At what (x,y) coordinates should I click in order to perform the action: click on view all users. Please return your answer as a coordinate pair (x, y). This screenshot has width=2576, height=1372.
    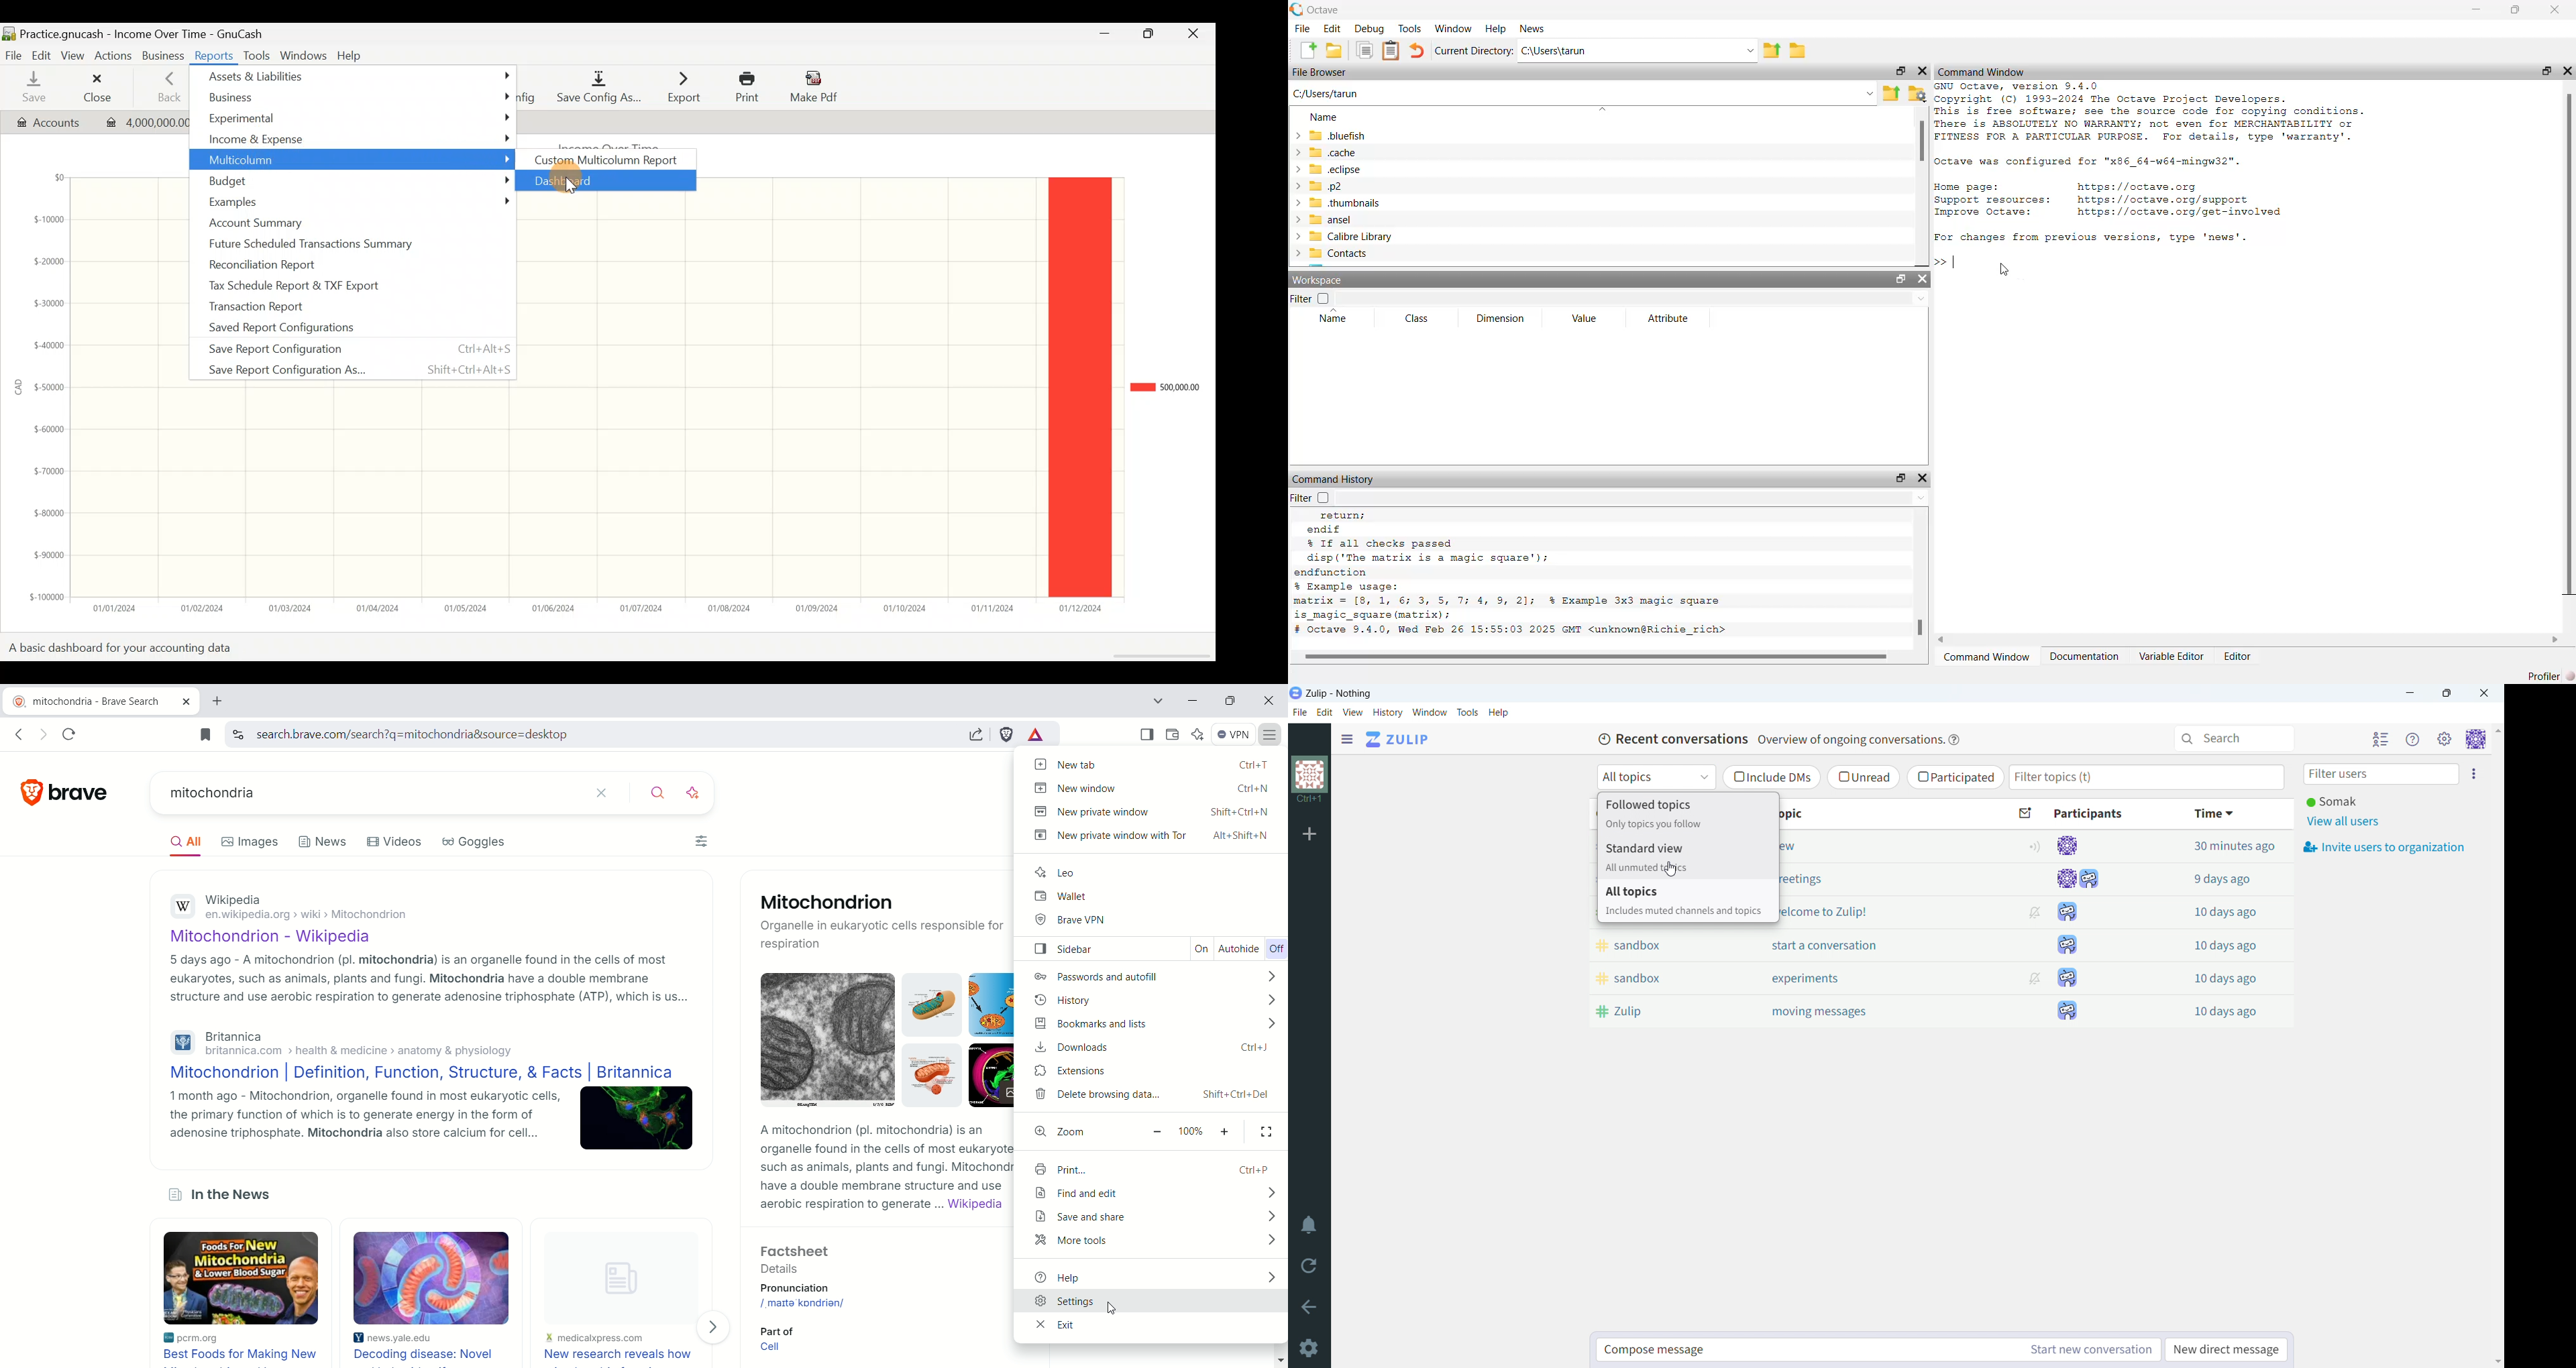
    Looking at the image, I should click on (2345, 822).